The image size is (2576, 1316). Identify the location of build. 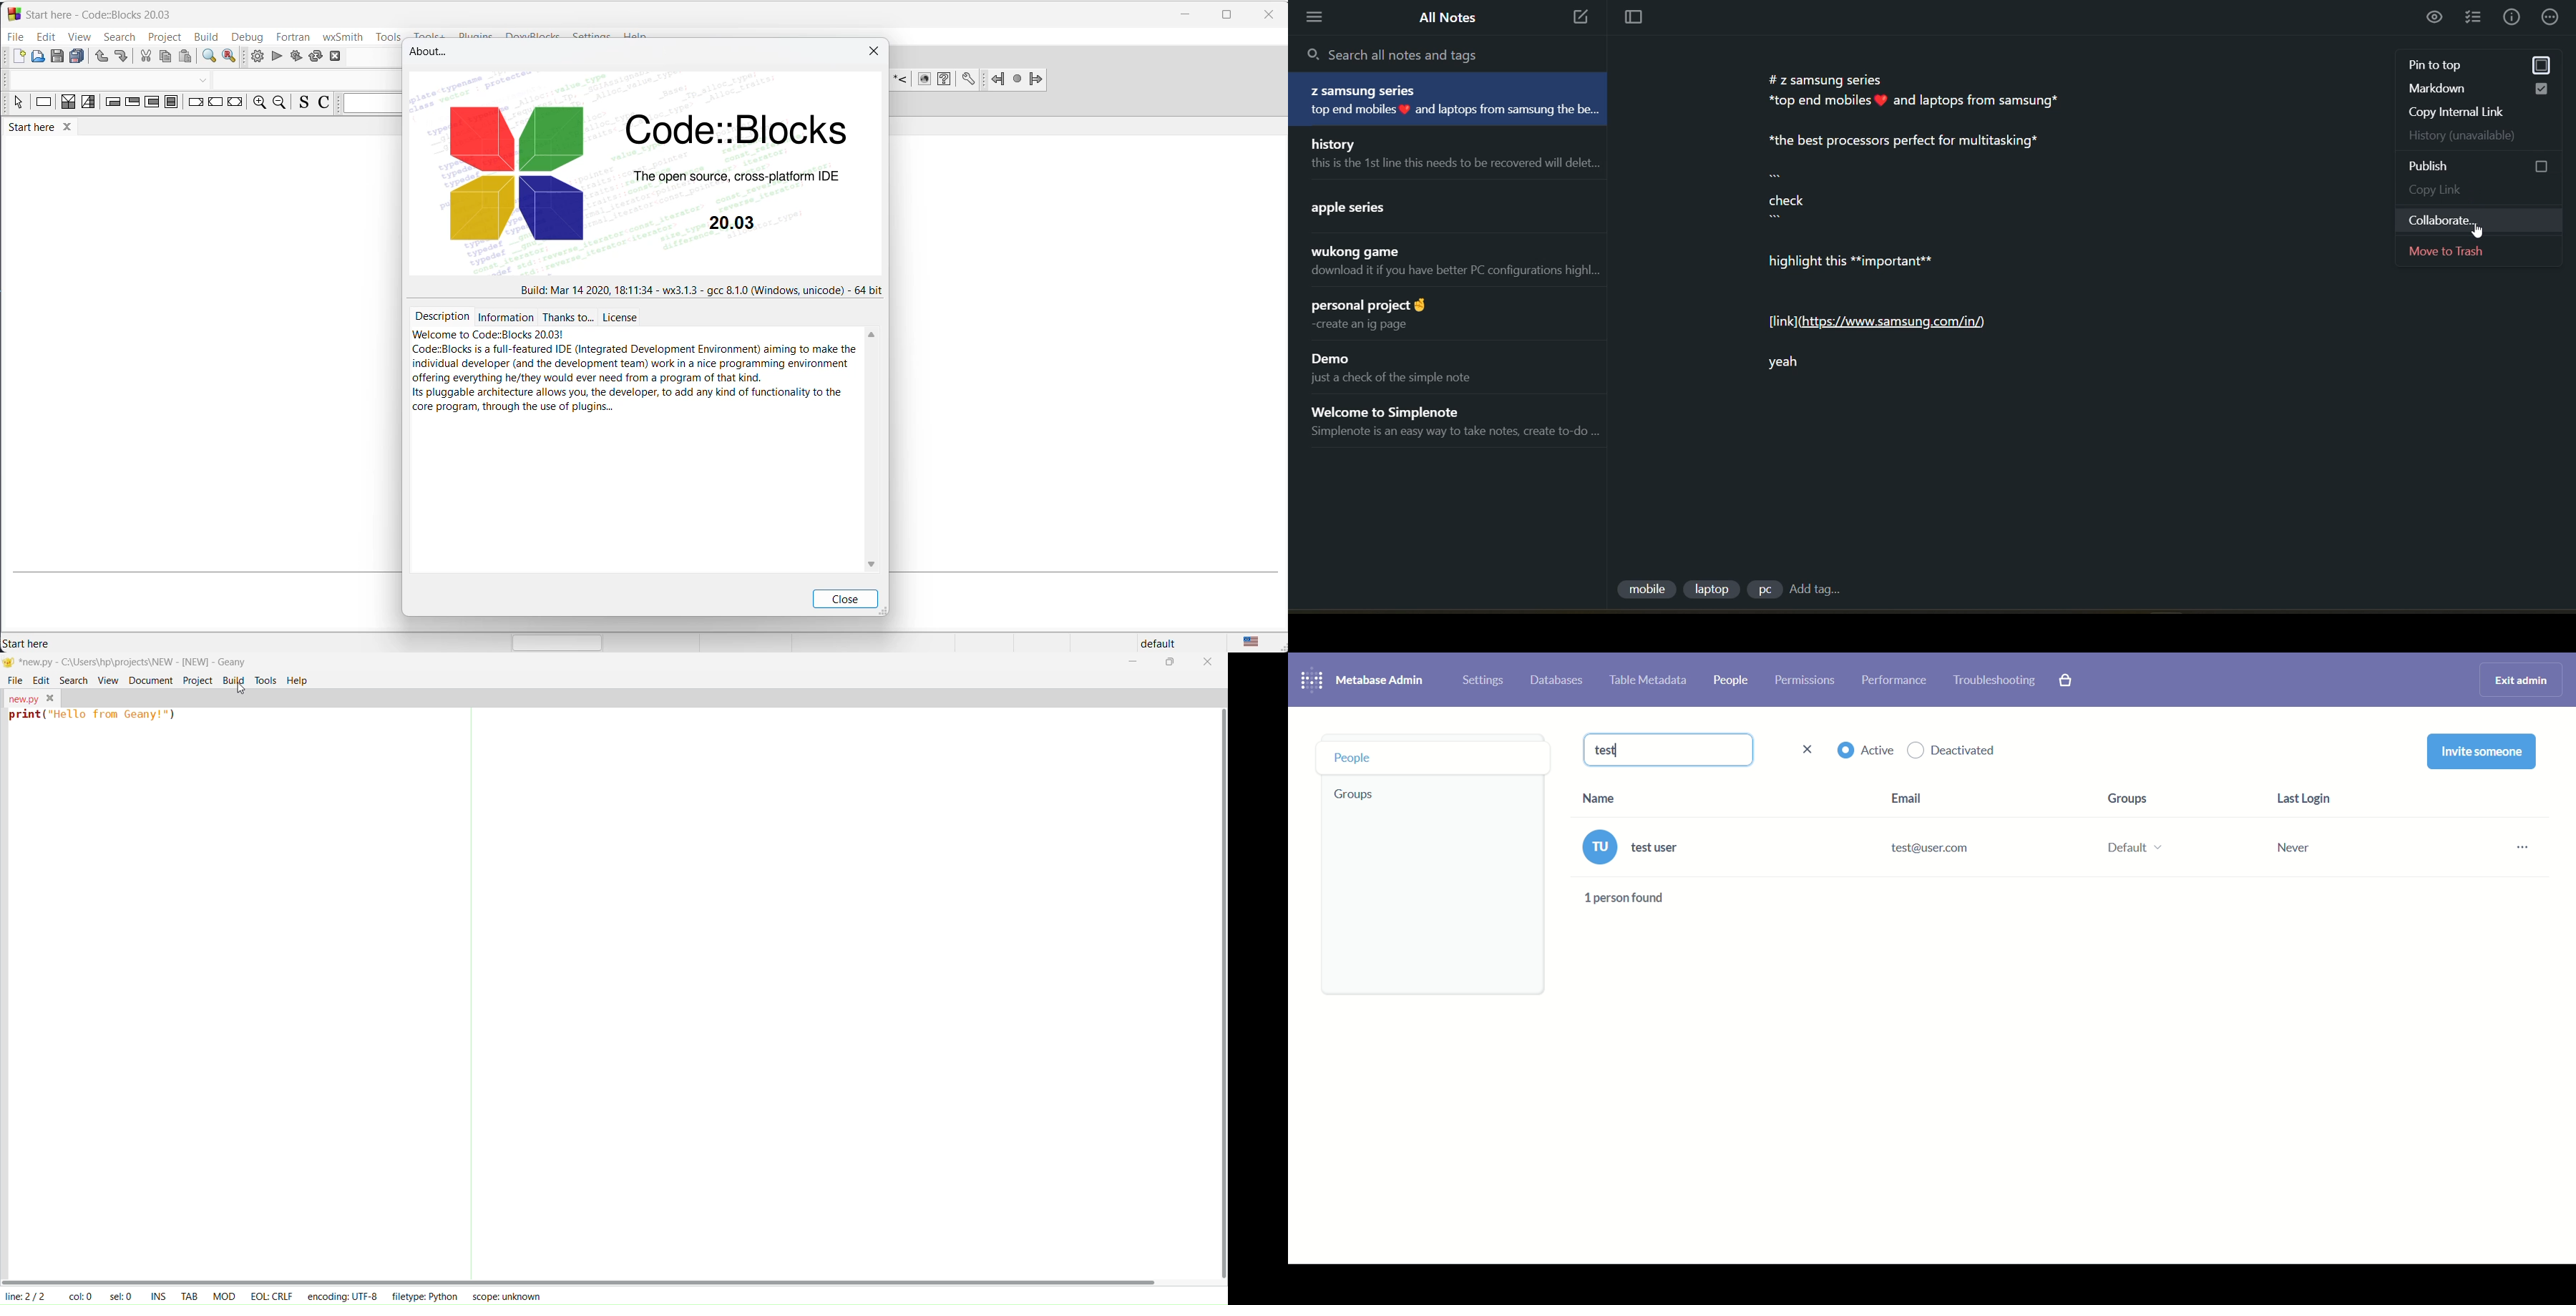
(234, 680).